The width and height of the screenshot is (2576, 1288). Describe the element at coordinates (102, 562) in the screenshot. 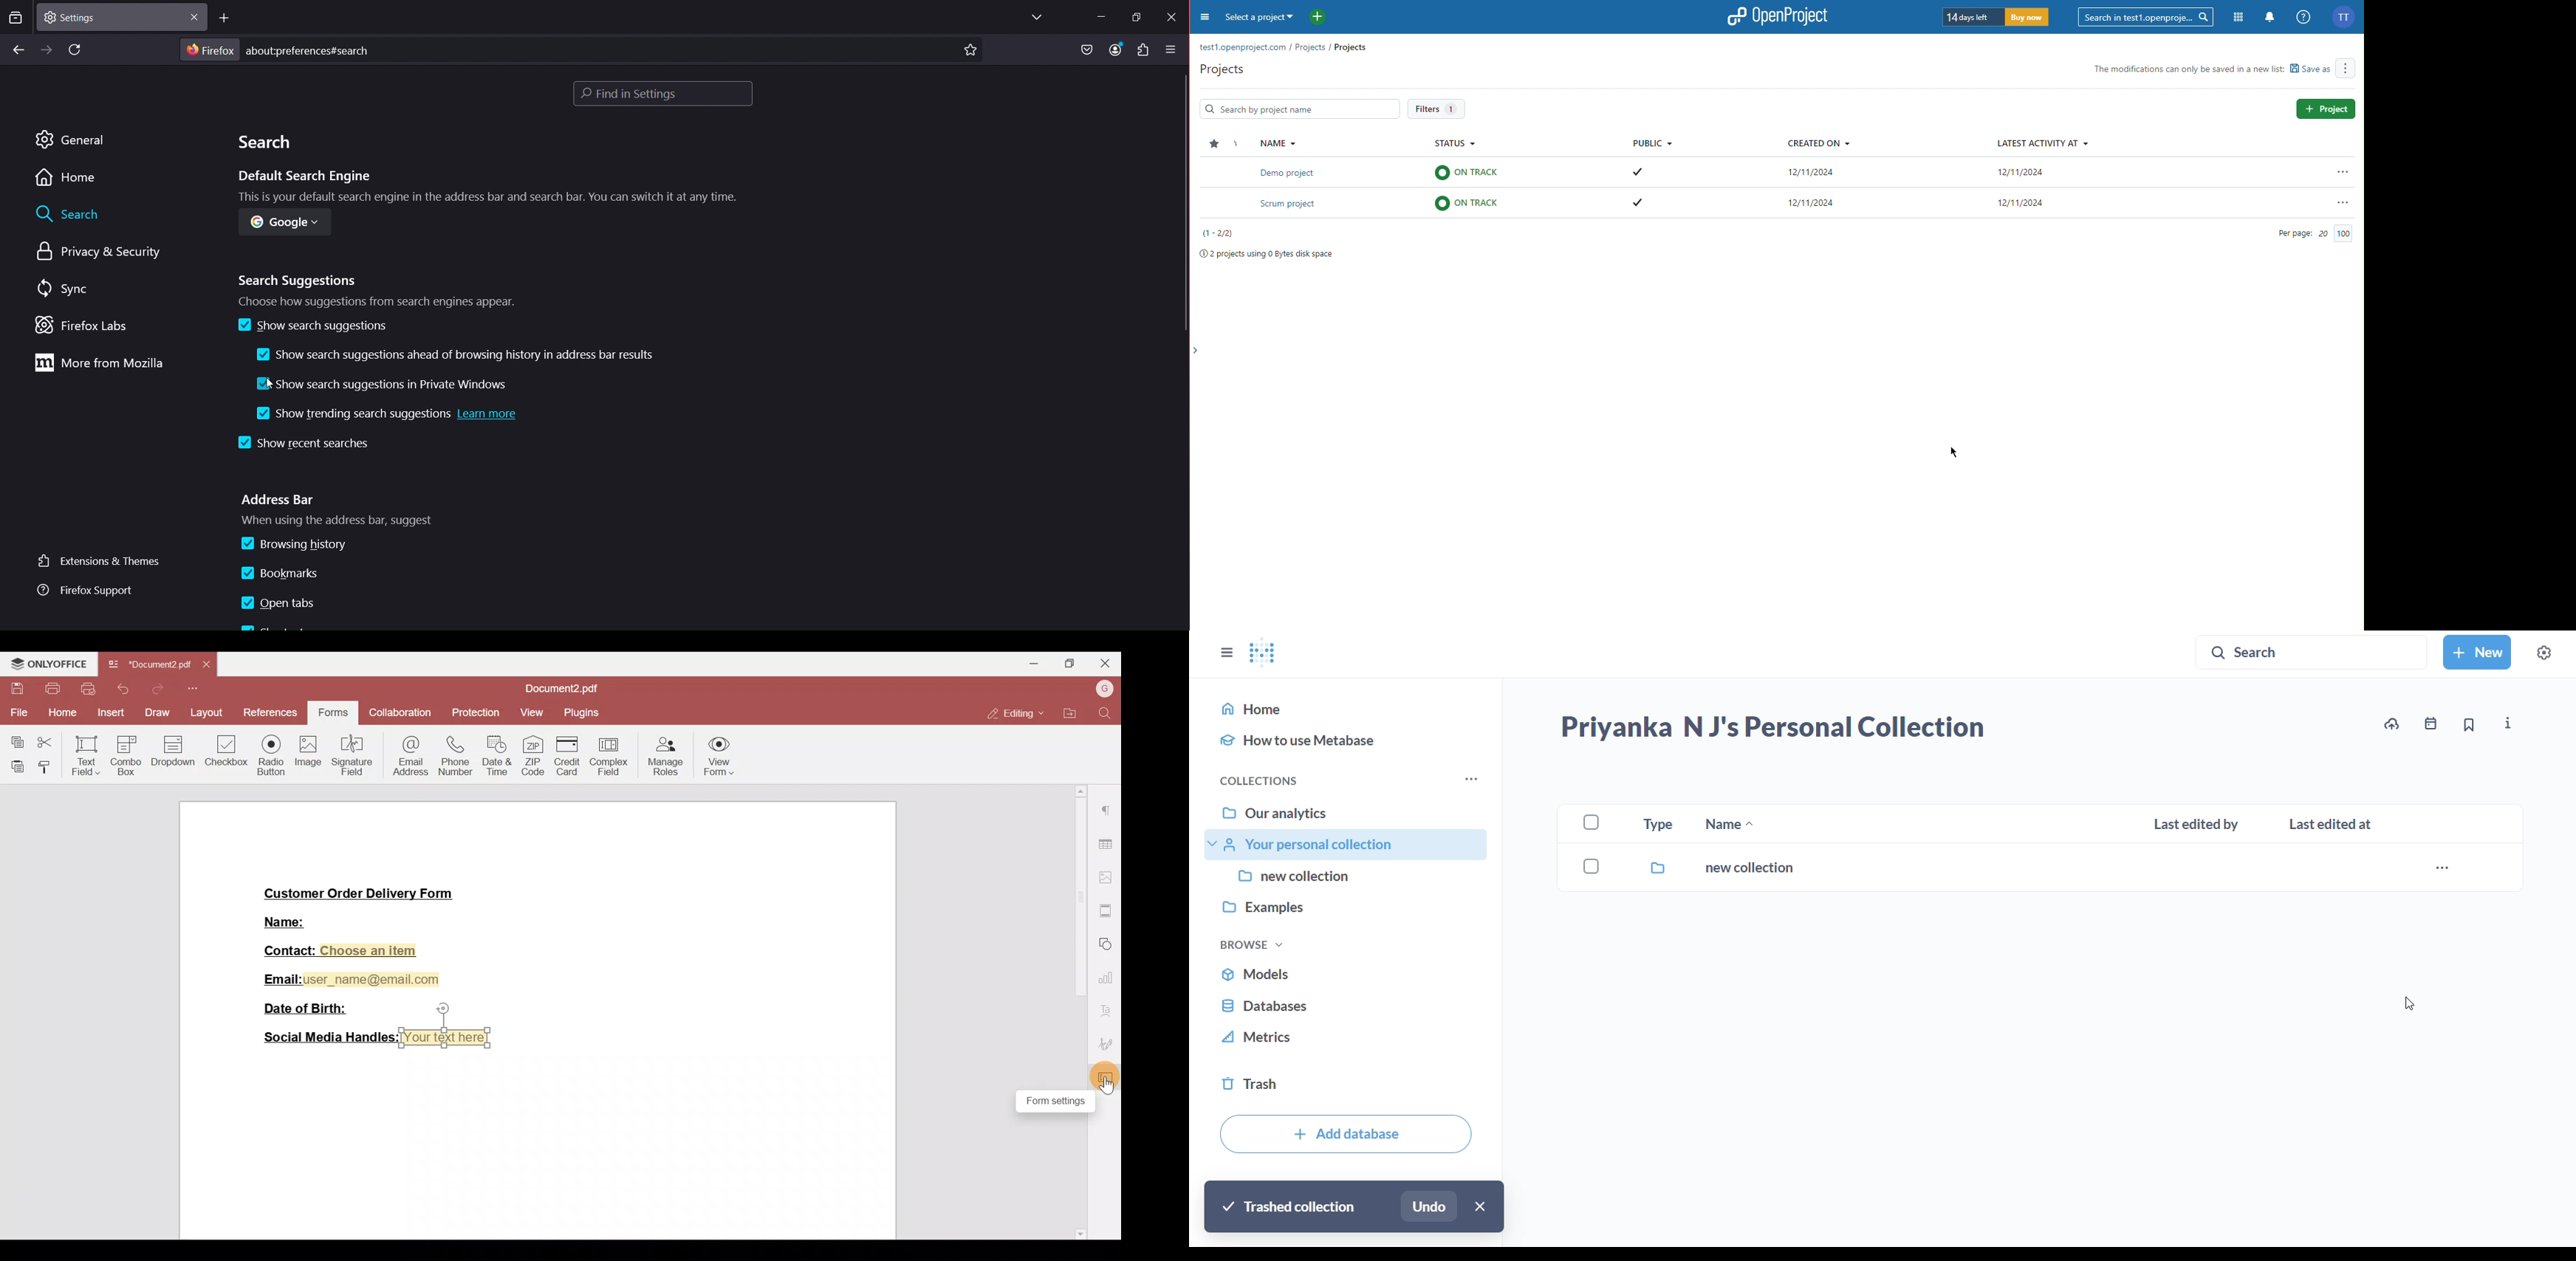

I see `extensions & themes` at that location.